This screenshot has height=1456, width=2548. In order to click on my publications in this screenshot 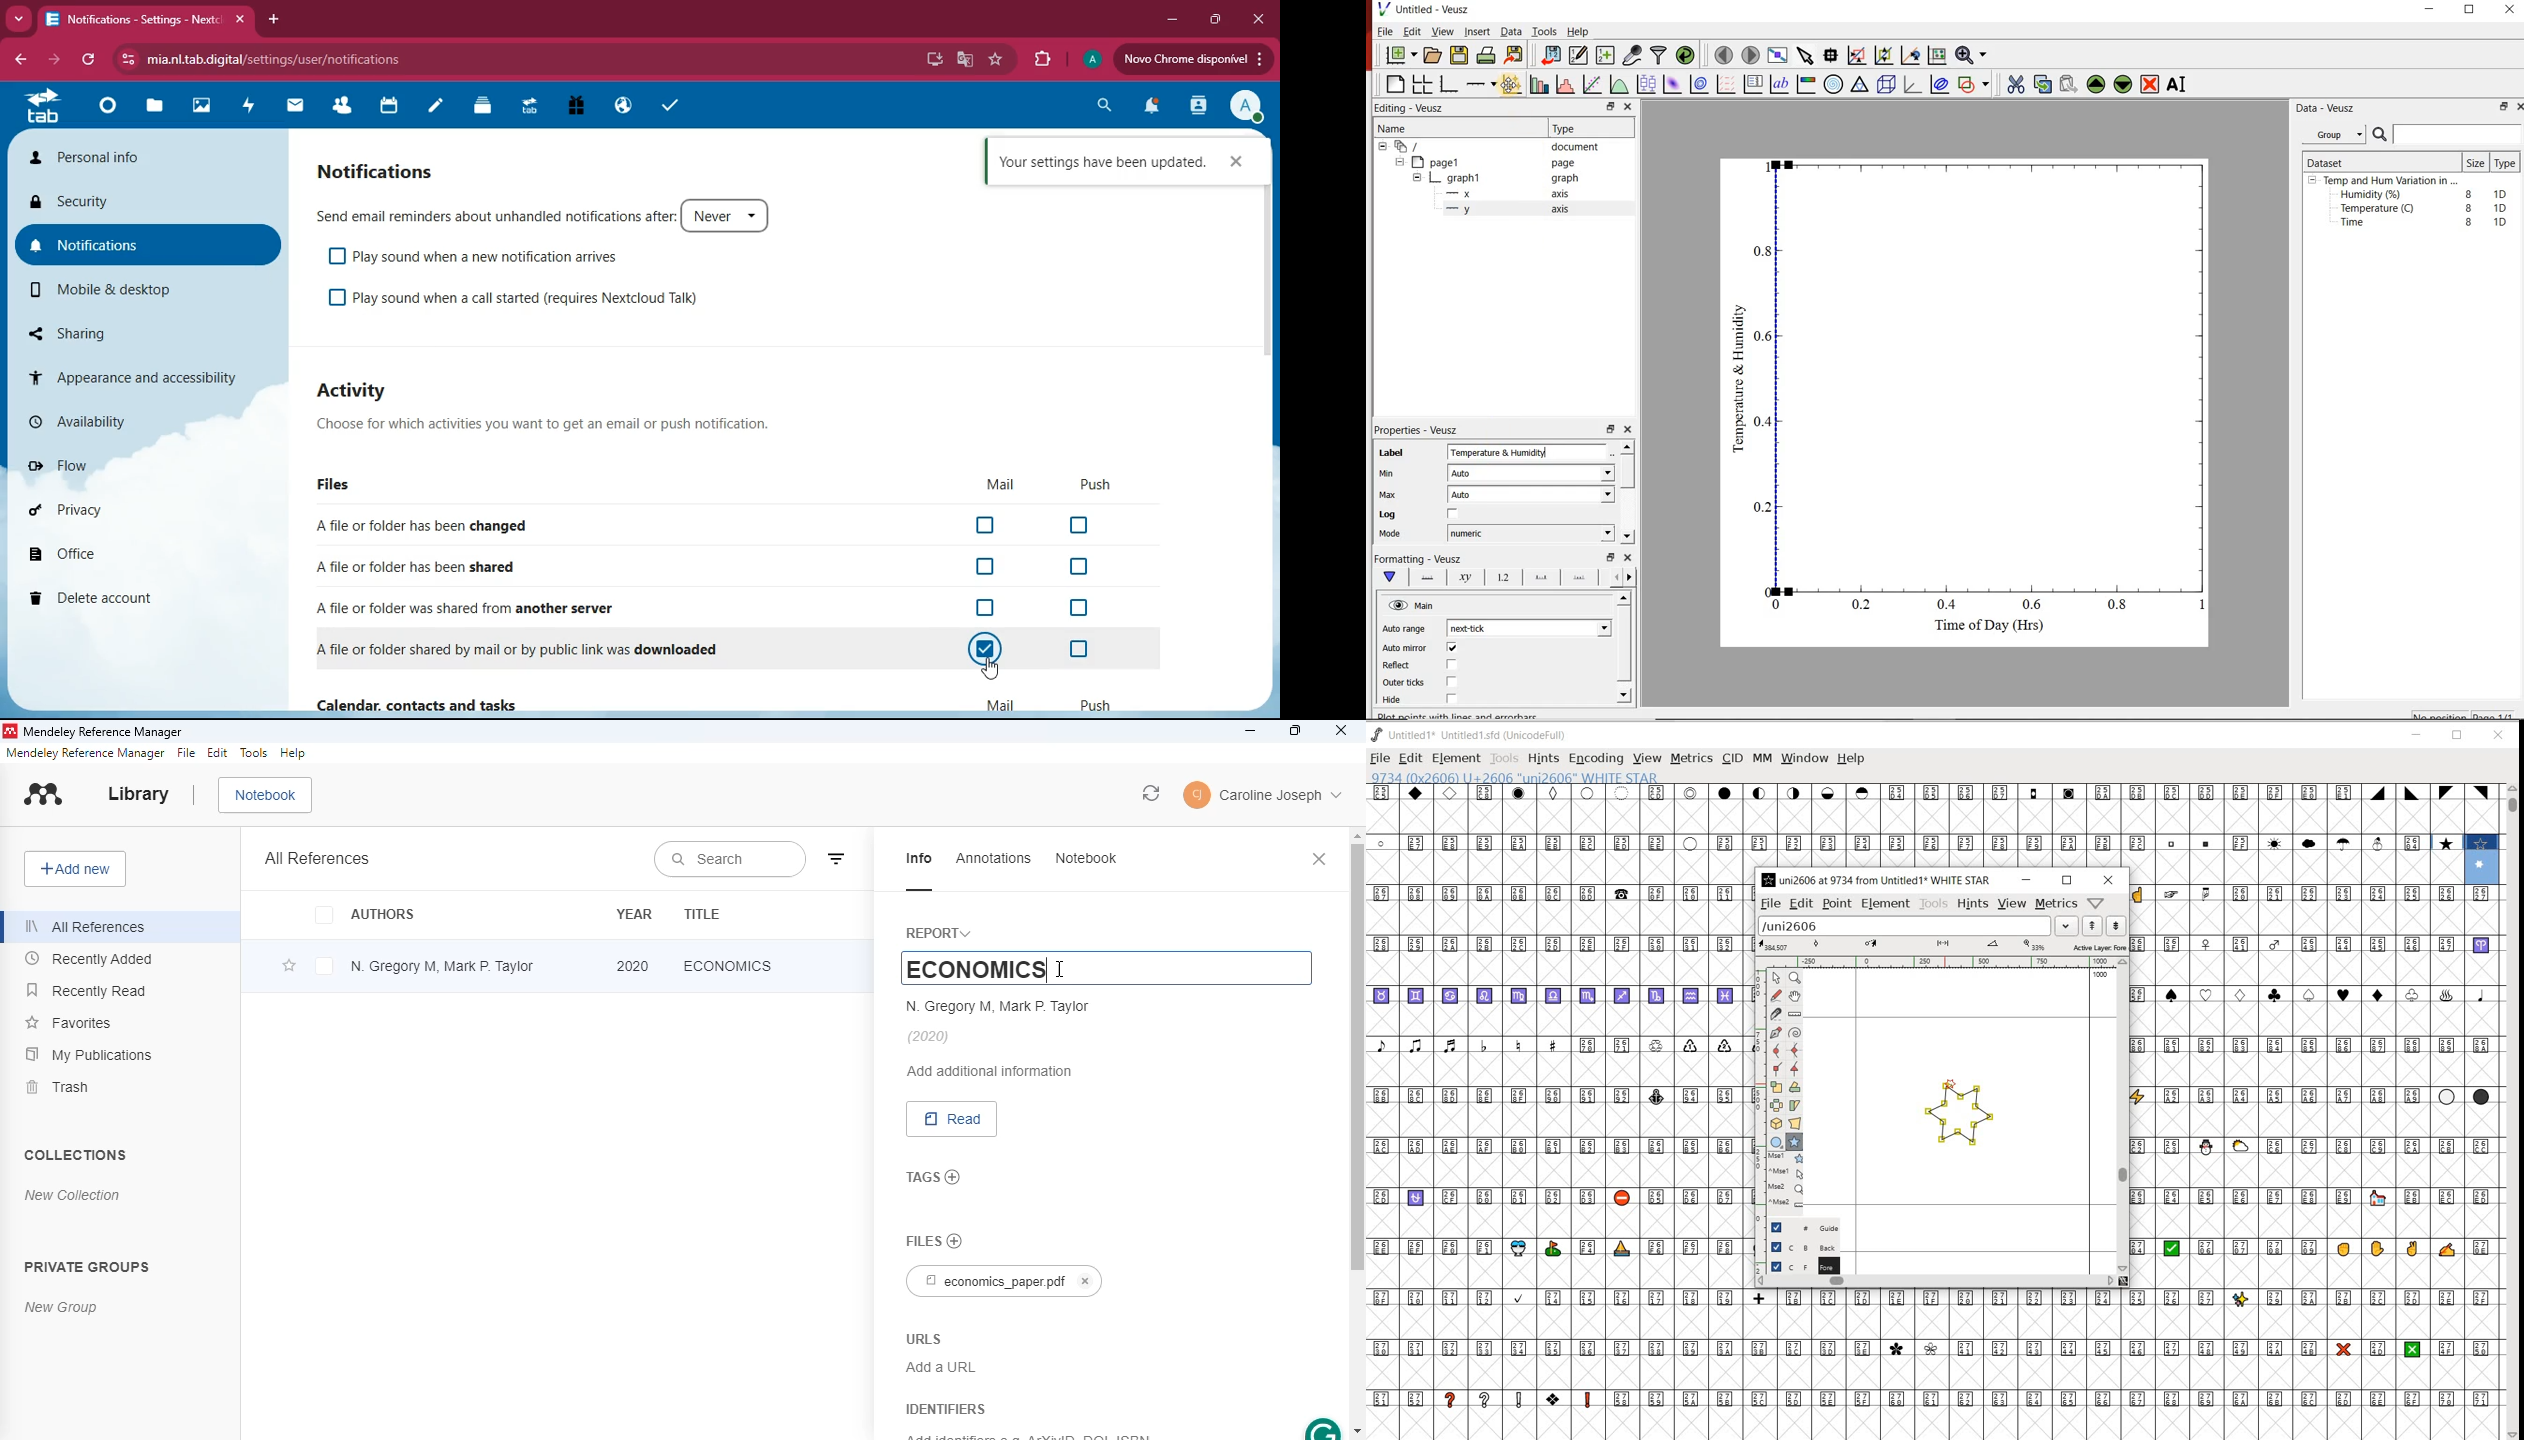, I will do `click(91, 1055)`.